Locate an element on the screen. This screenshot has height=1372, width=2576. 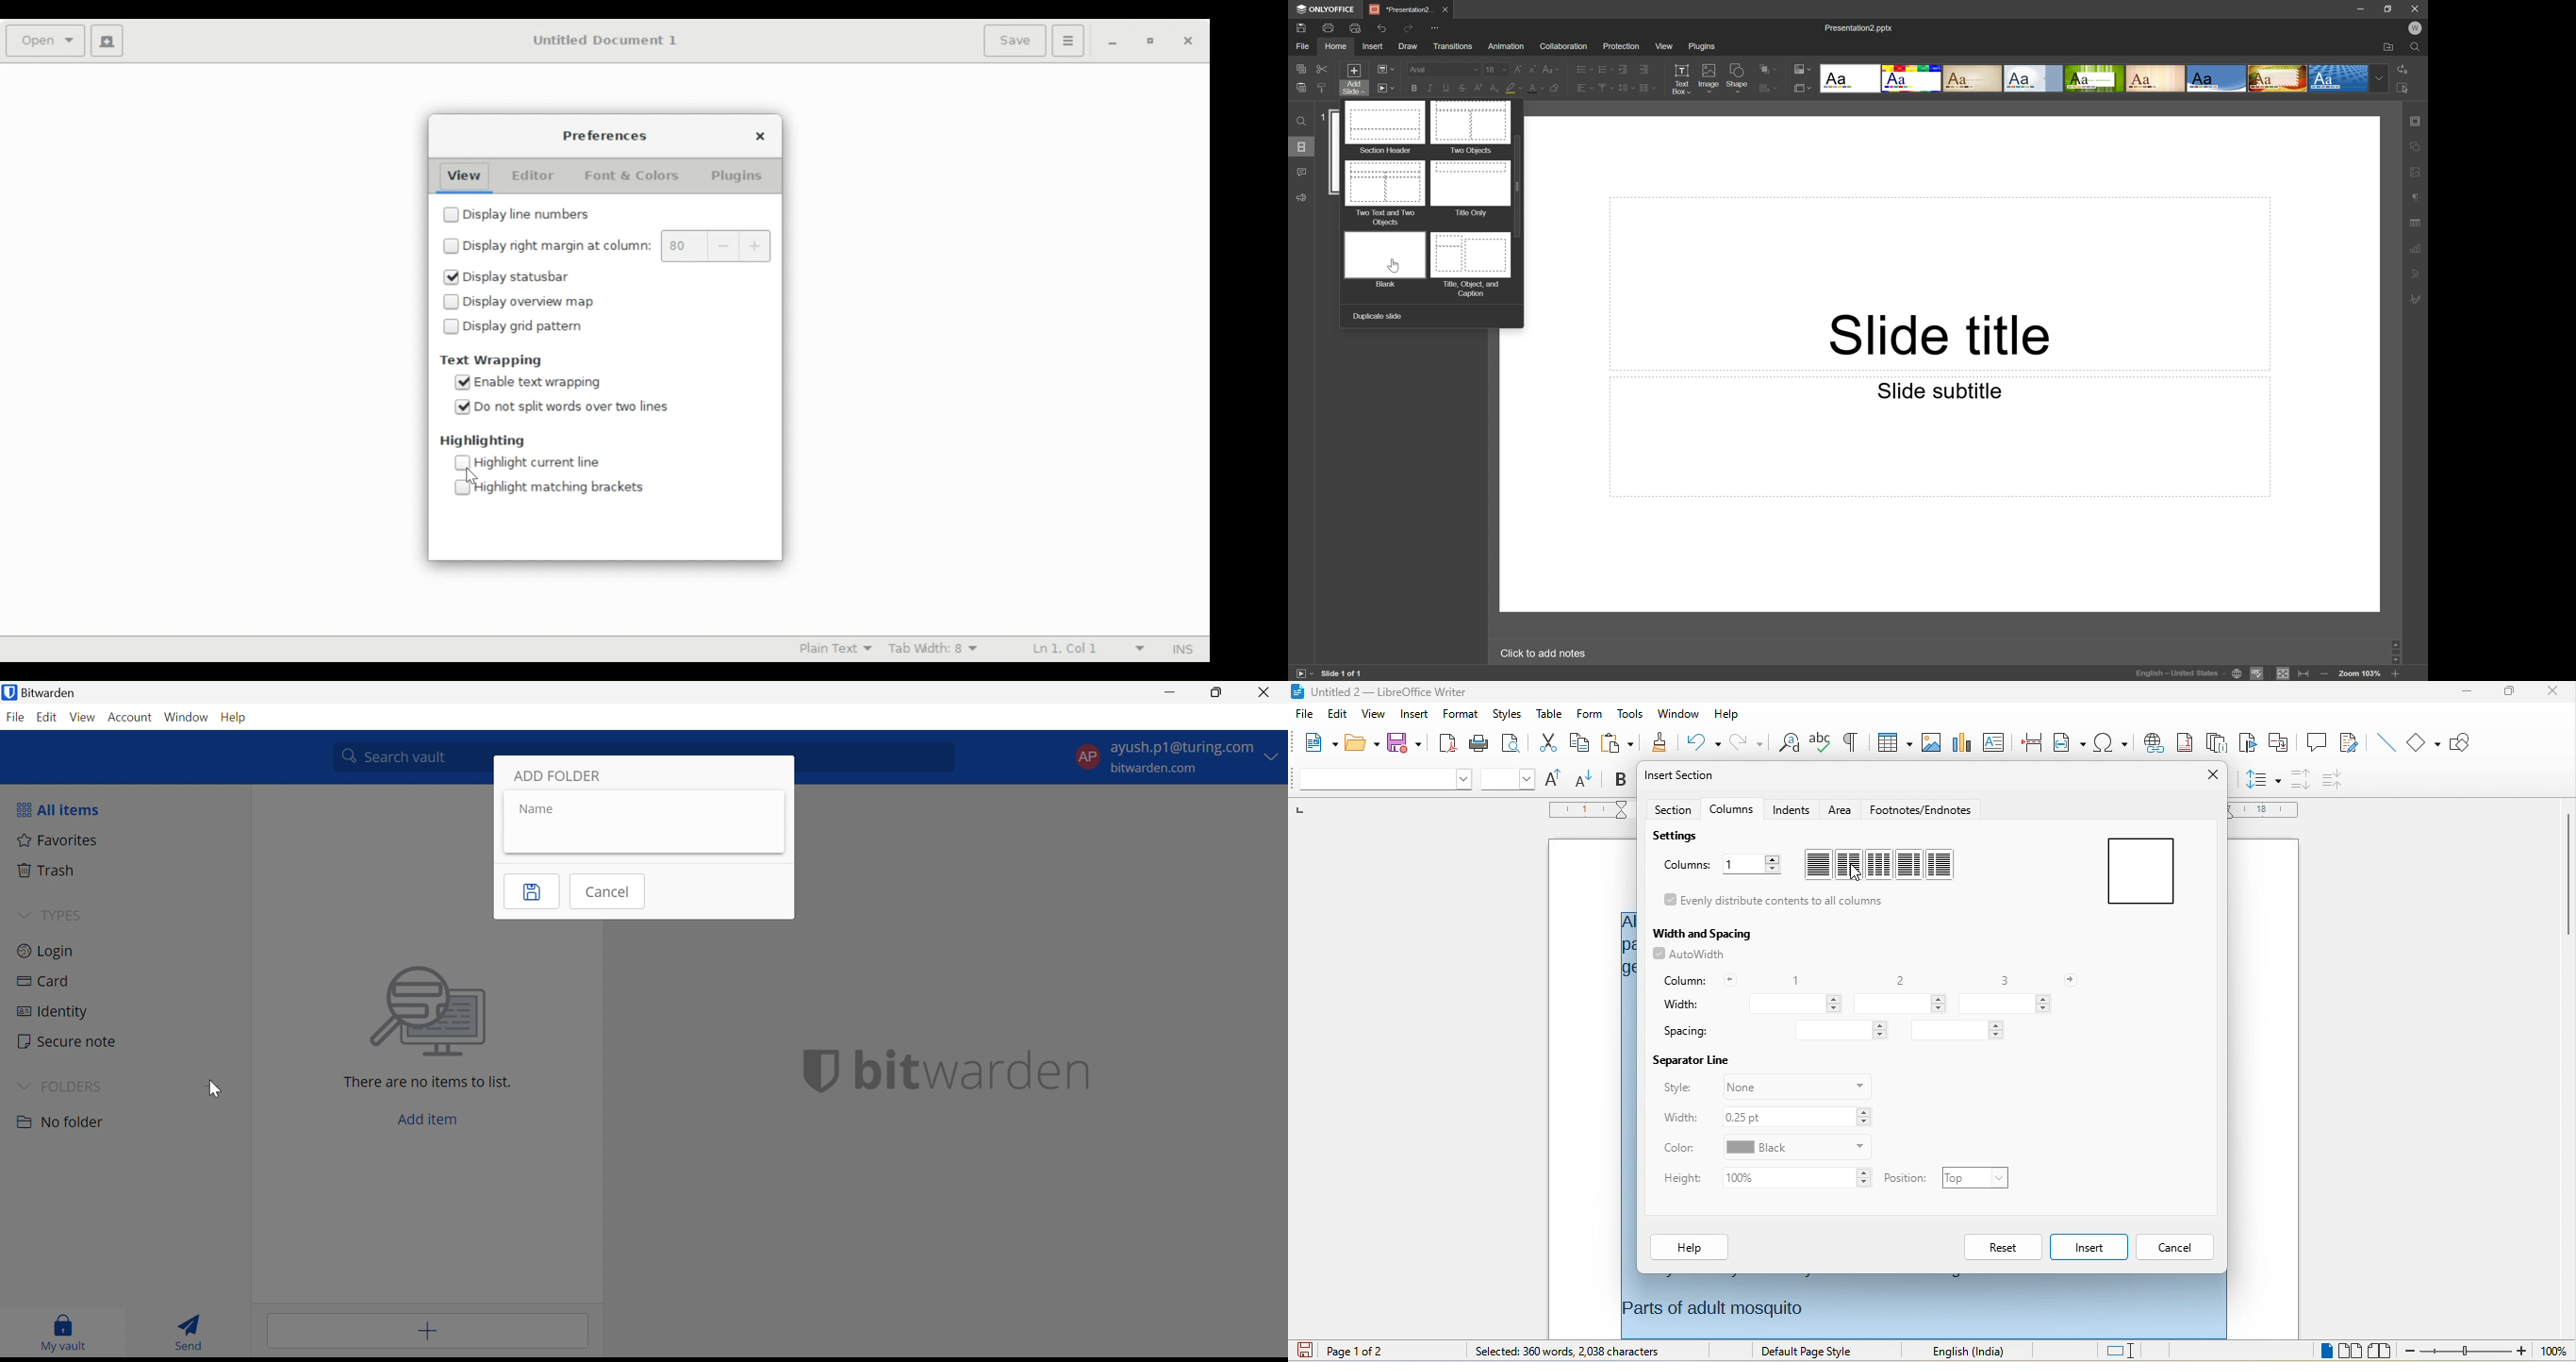
Text Box is located at coordinates (1684, 78).